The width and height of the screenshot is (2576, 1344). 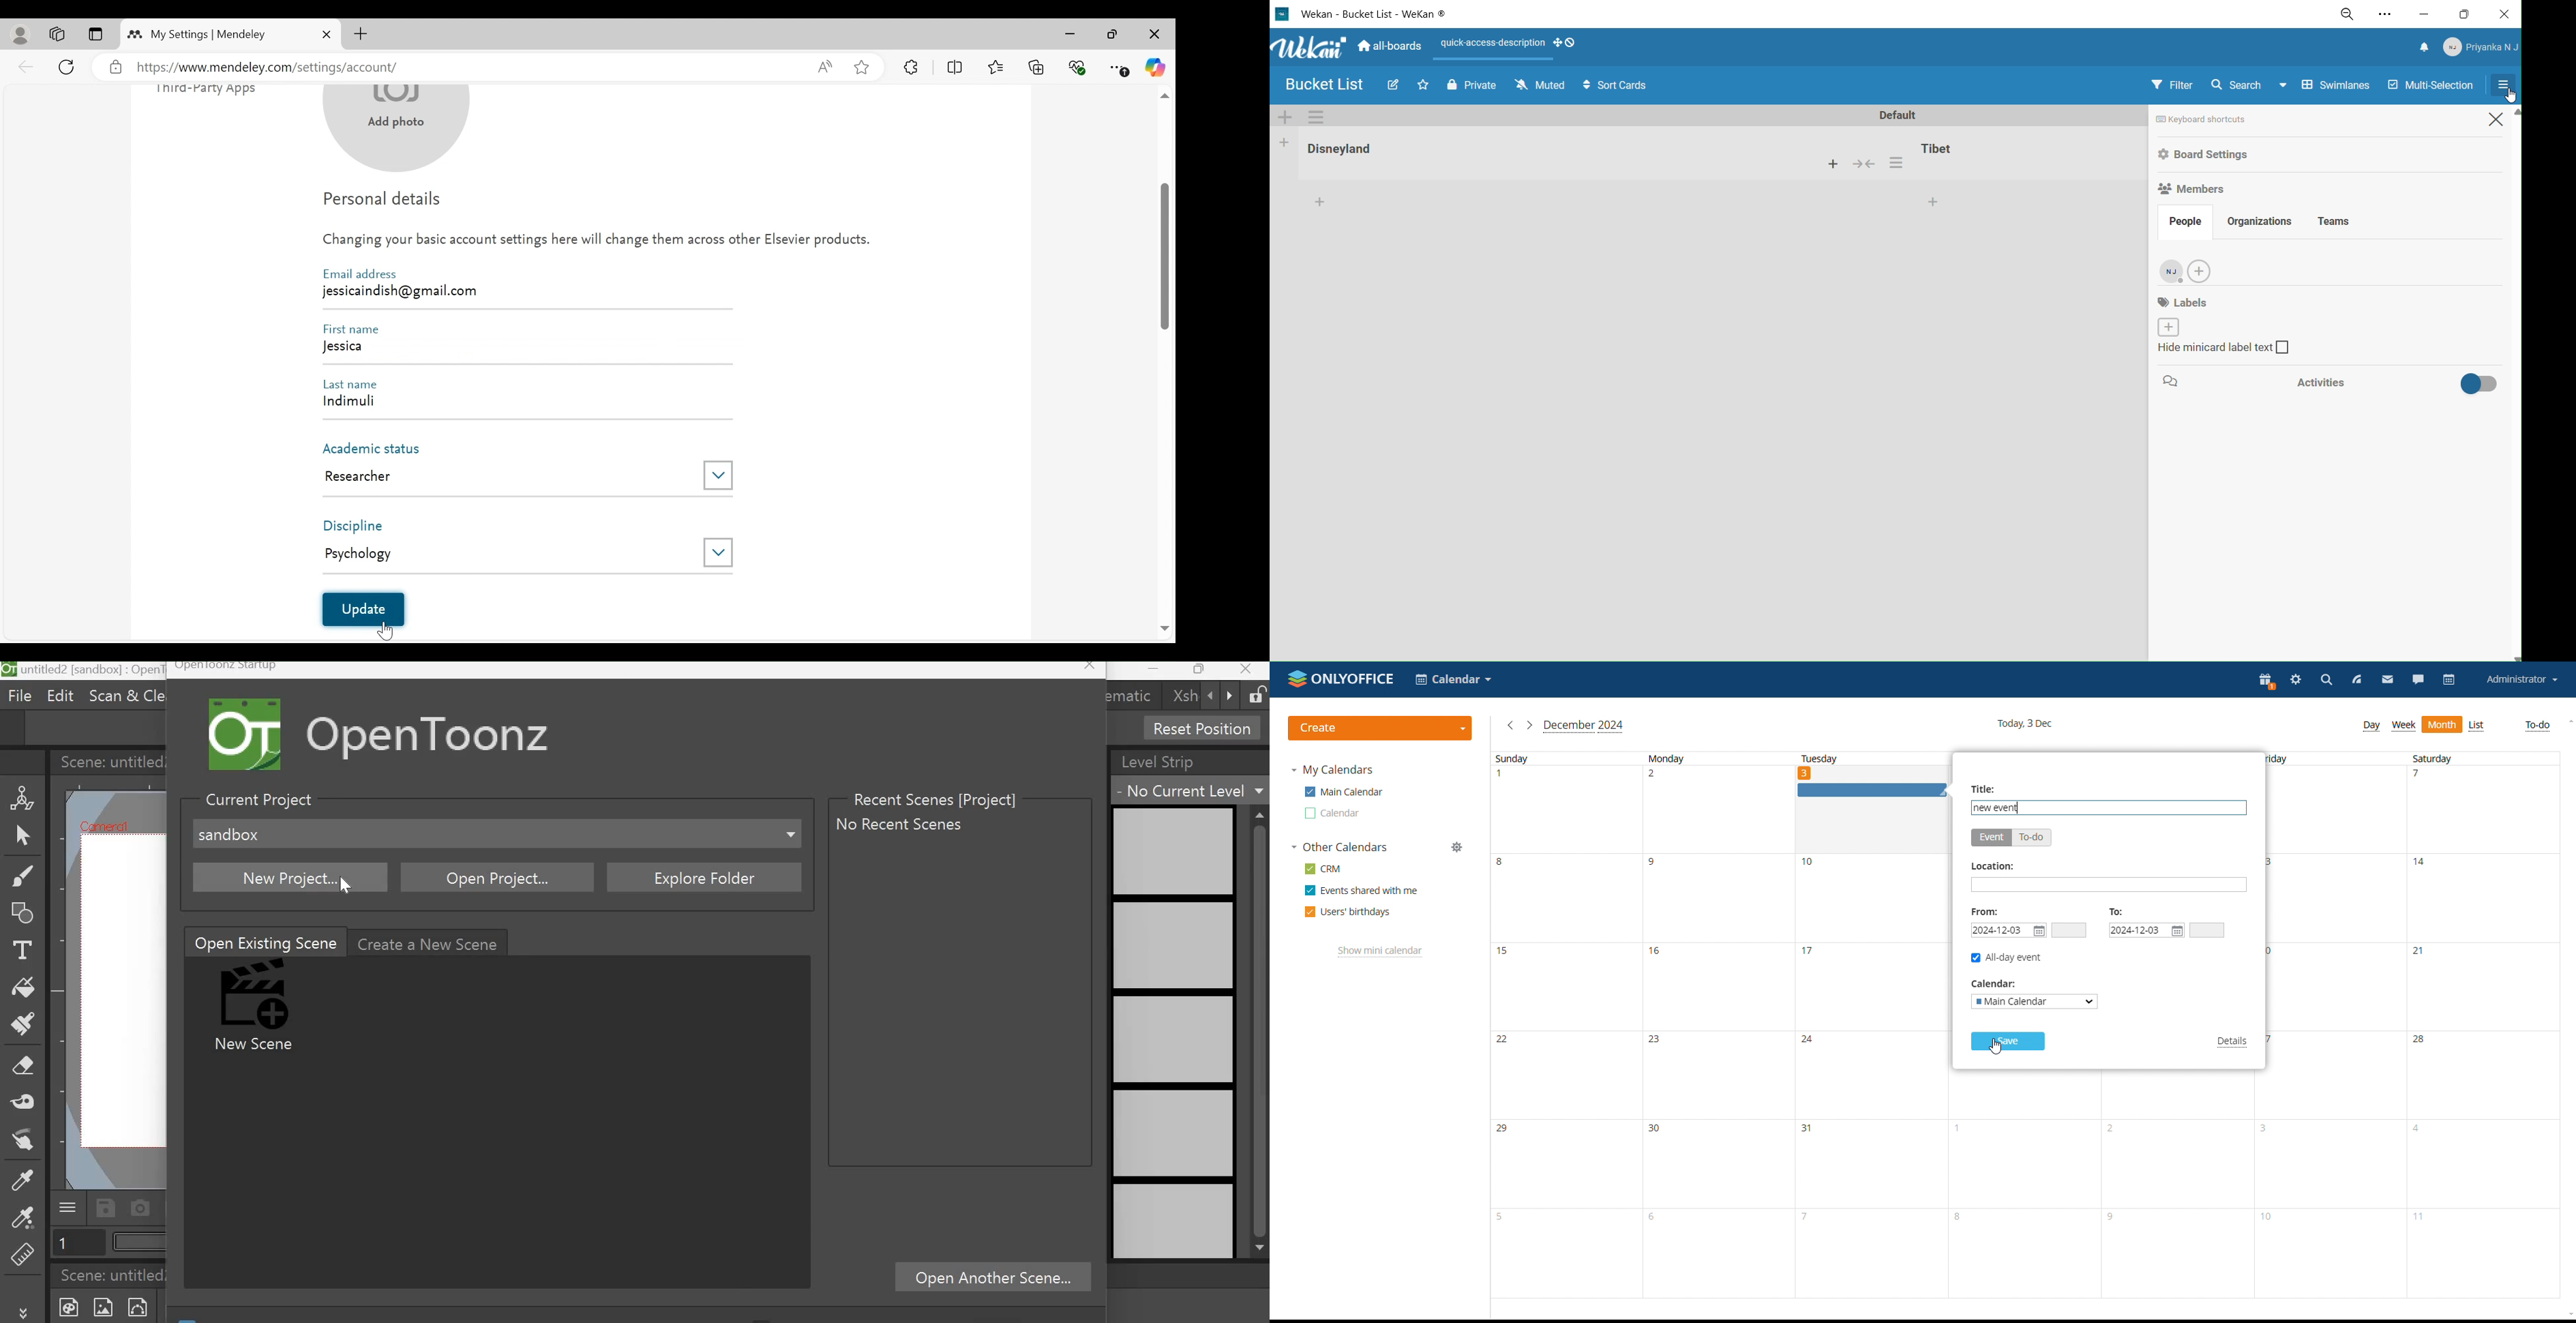 What do you see at coordinates (1869, 791) in the screenshot?
I see `event graphic` at bounding box center [1869, 791].